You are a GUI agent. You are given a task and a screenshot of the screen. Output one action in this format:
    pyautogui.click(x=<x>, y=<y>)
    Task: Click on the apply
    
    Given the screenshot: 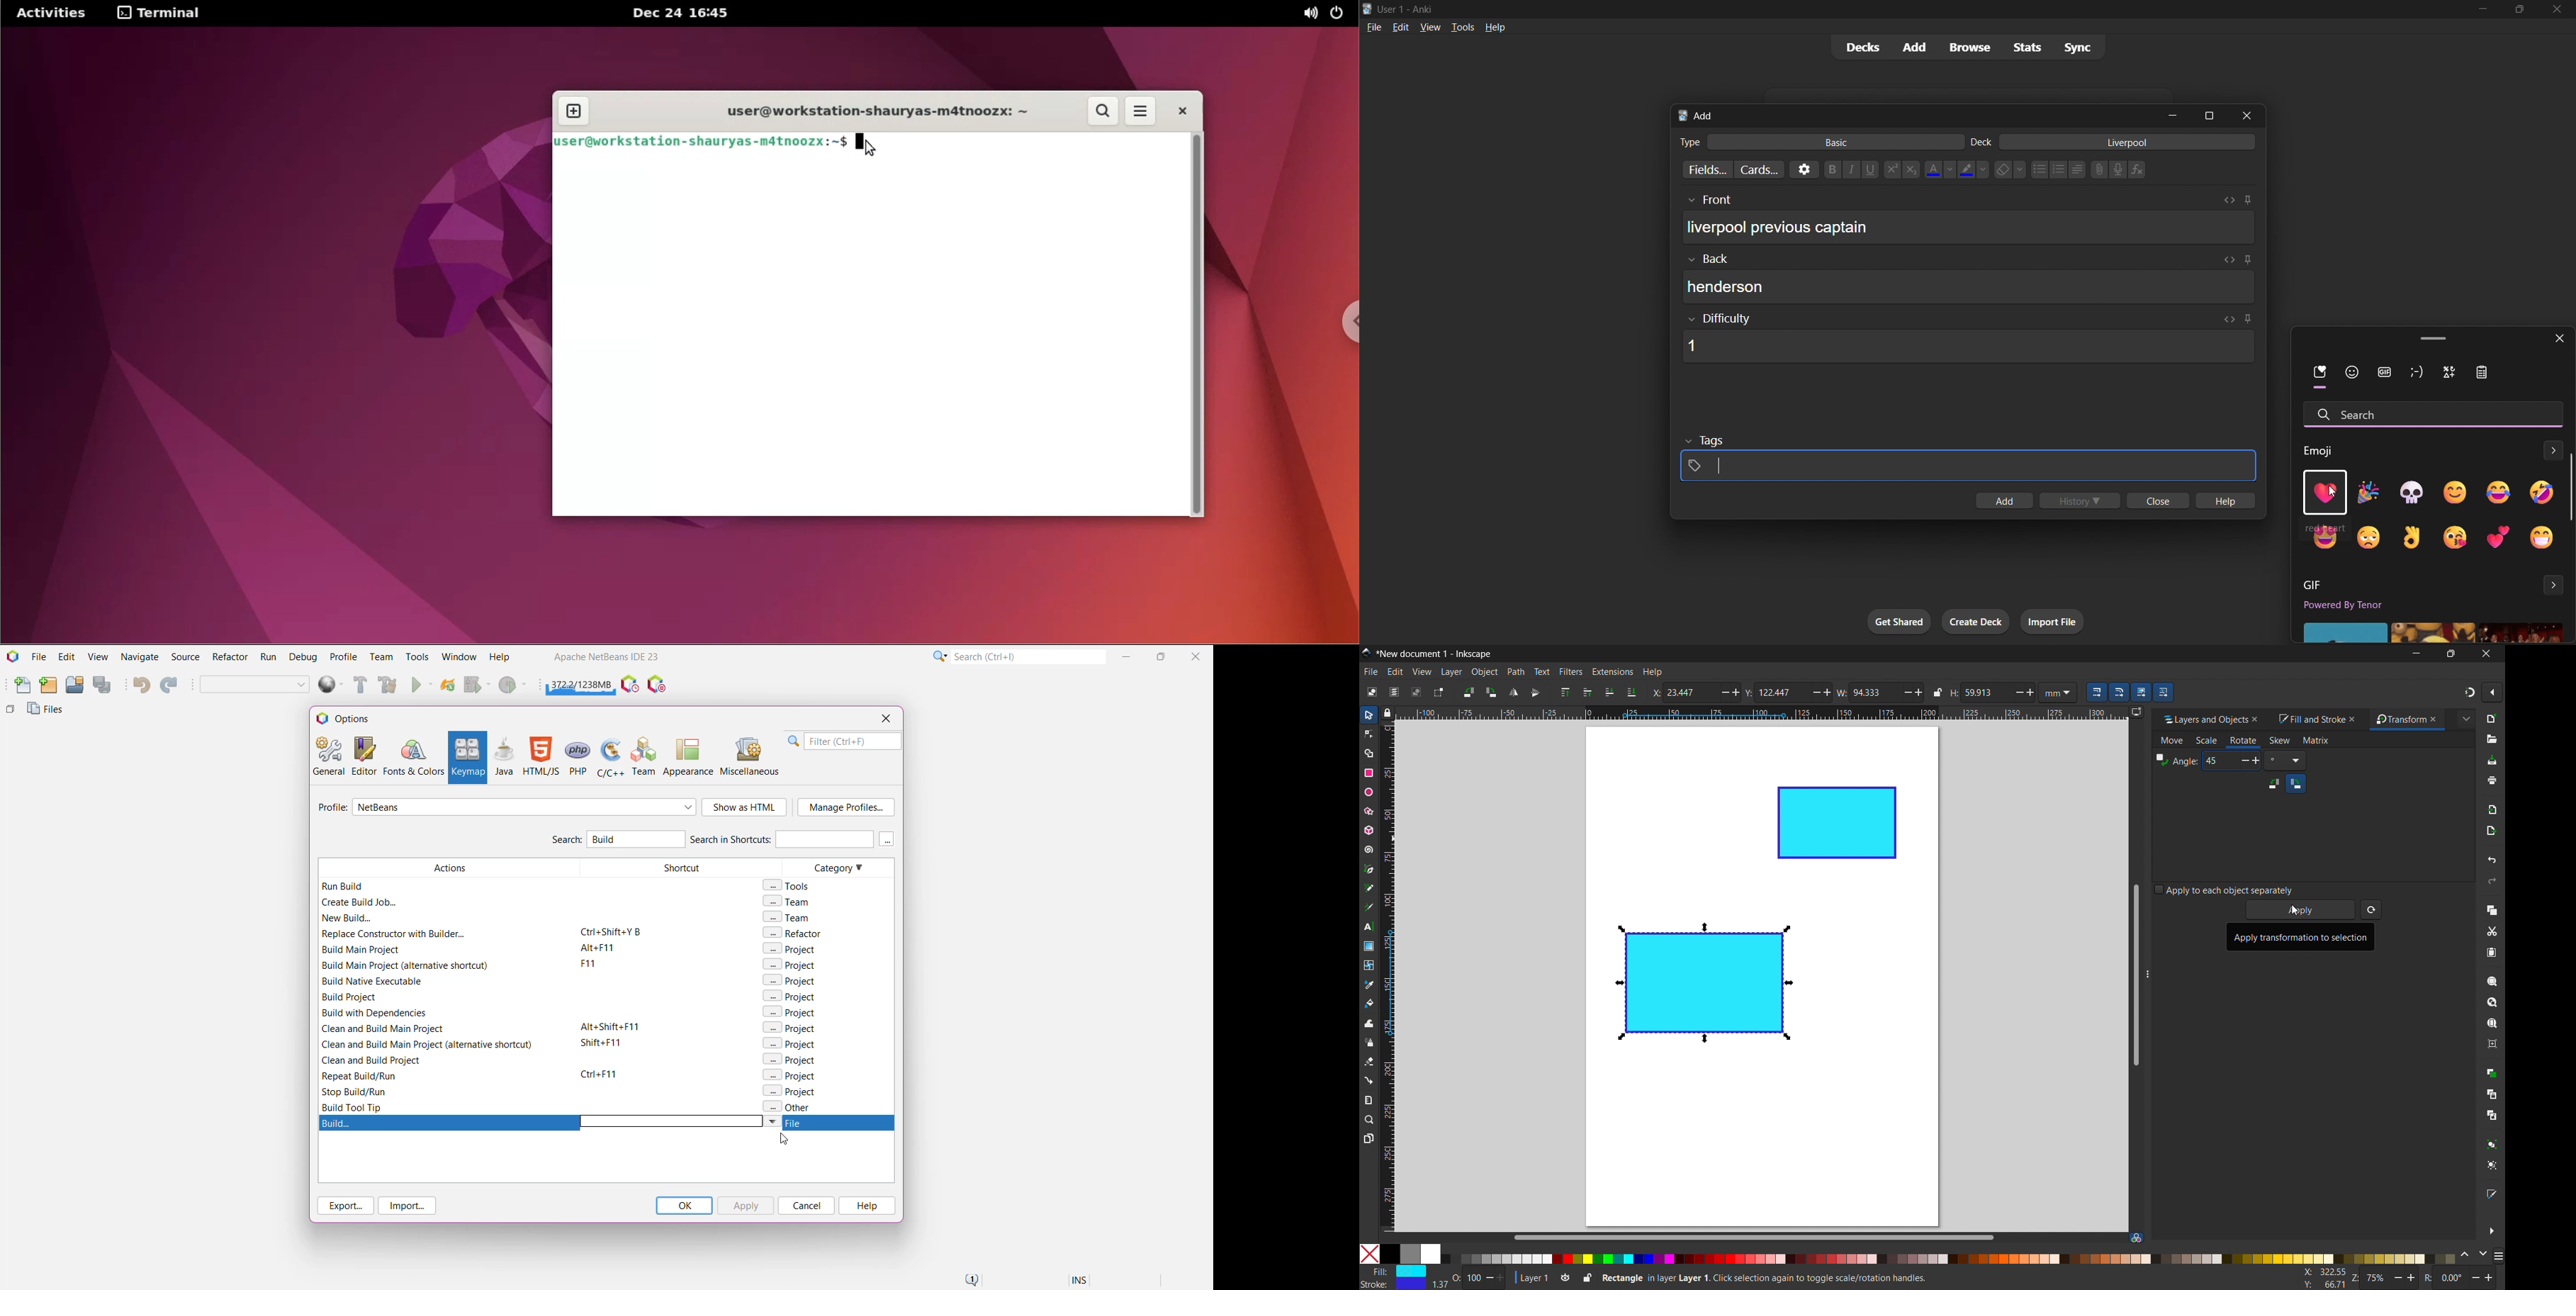 What is the action you would take?
    pyautogui.click(x=2302, y=910)
    